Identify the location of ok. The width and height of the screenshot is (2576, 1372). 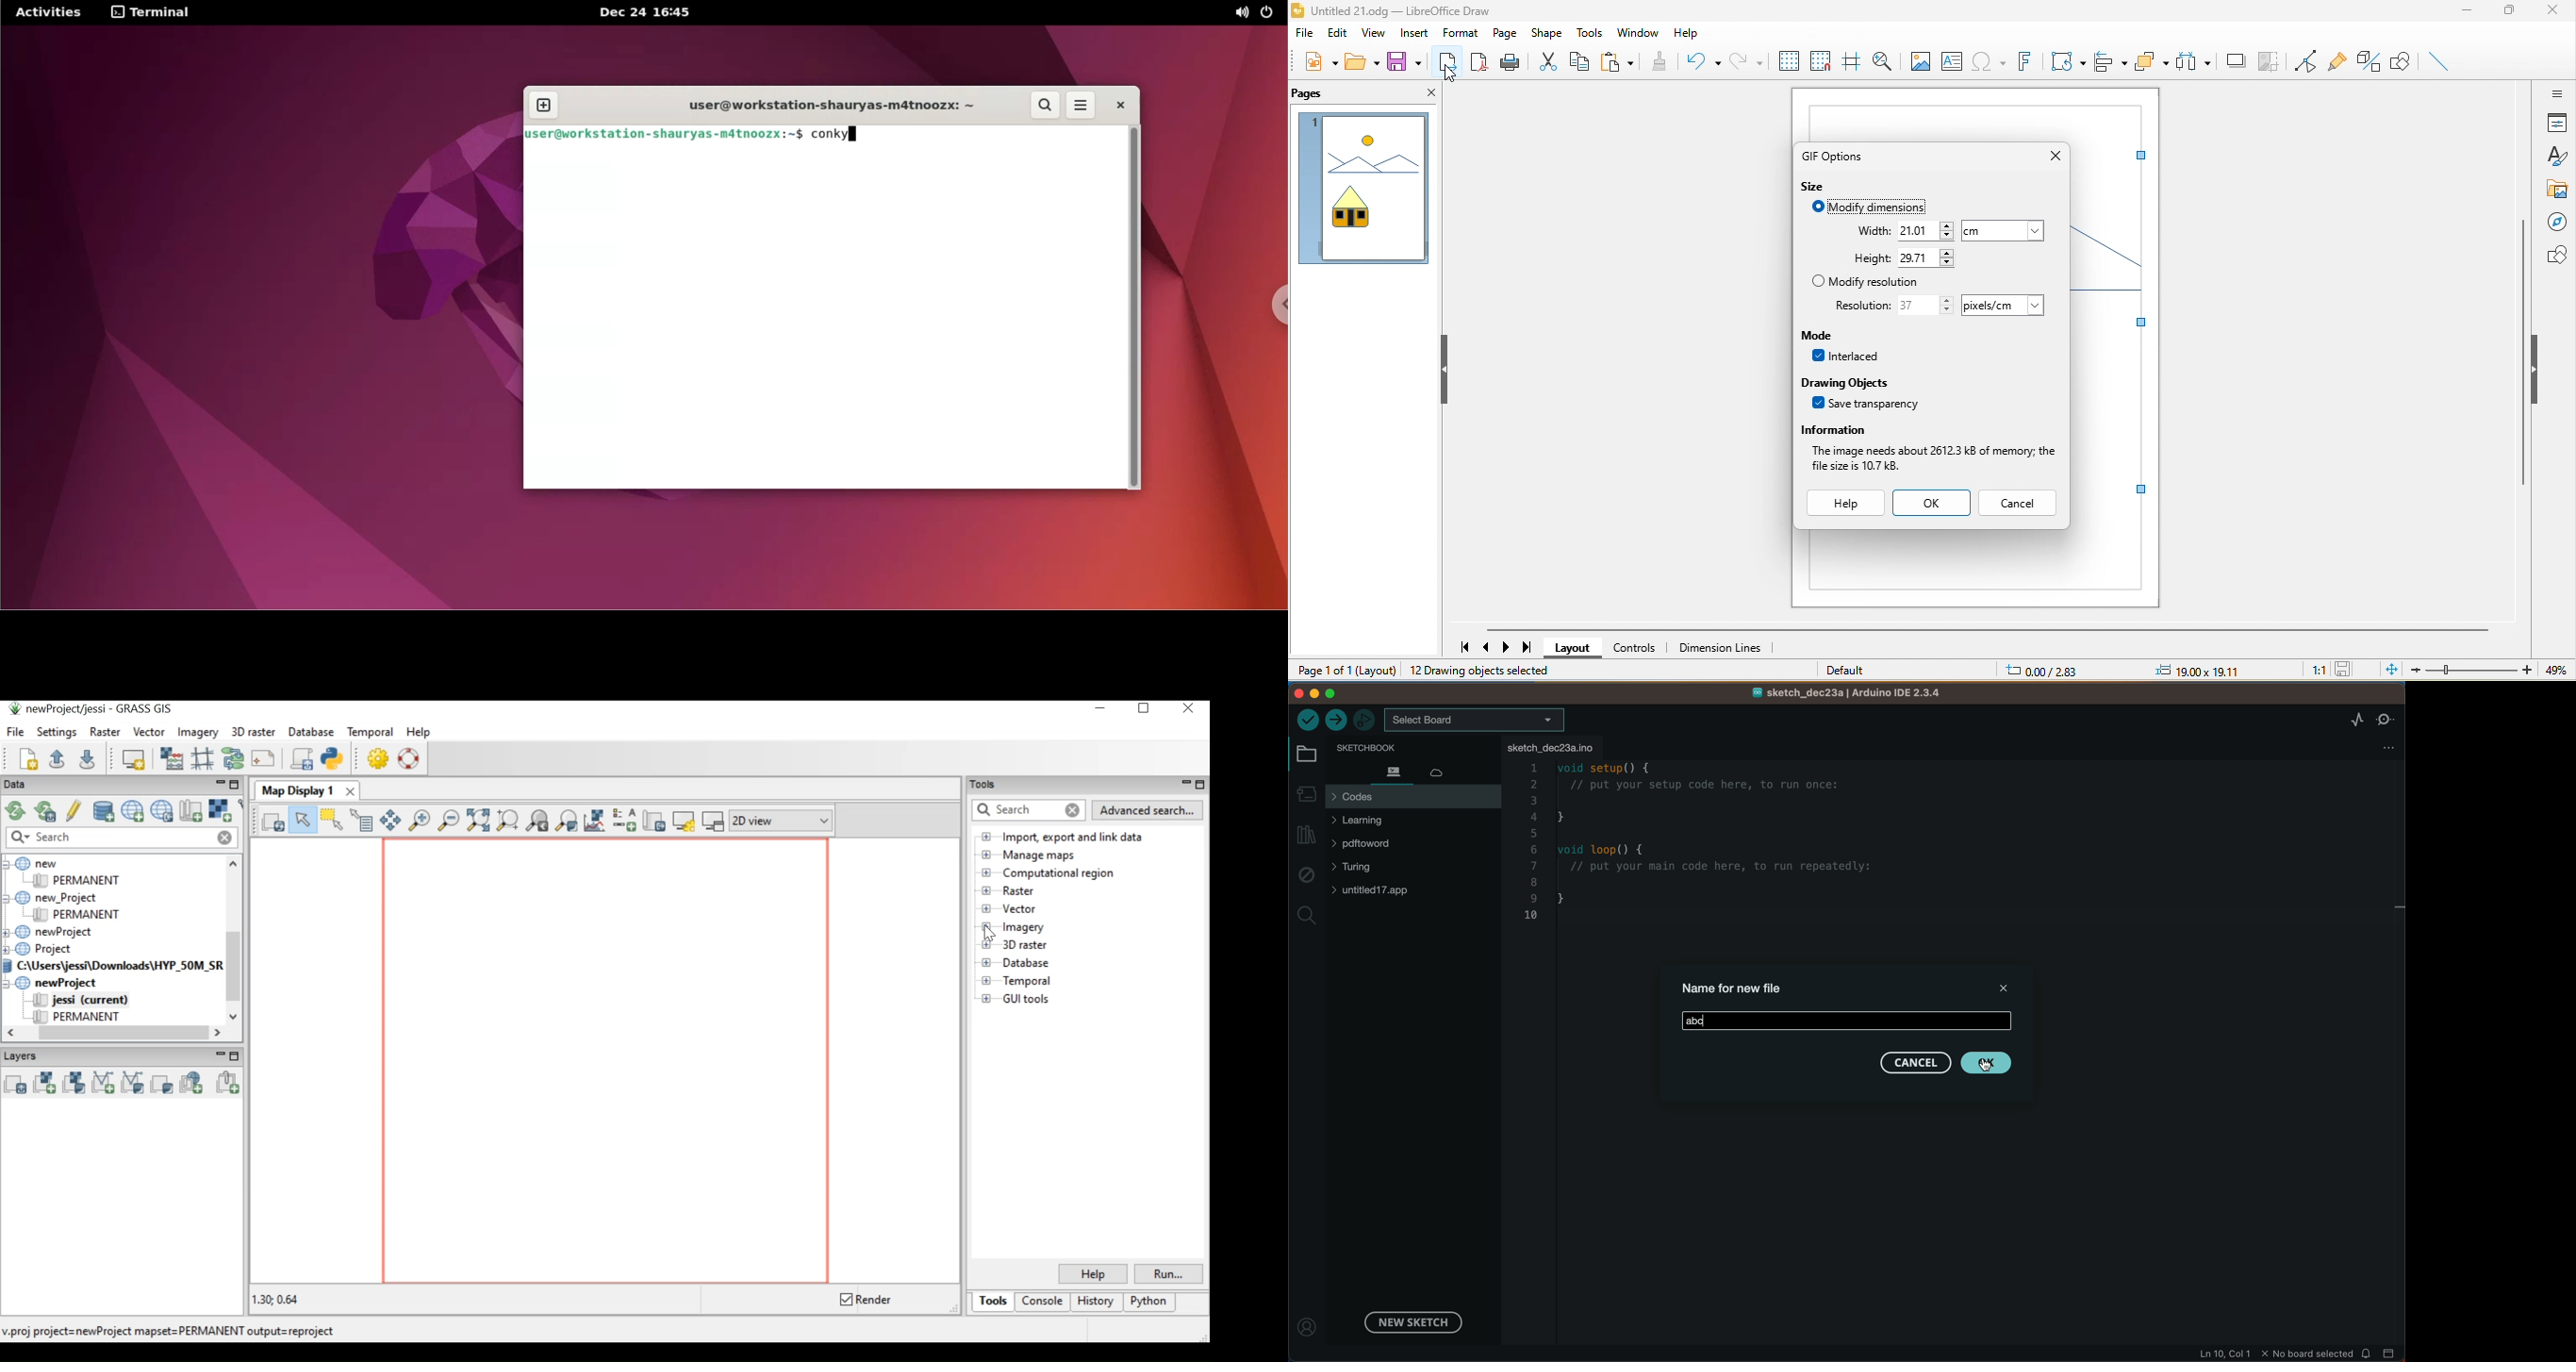
(1934, 501).